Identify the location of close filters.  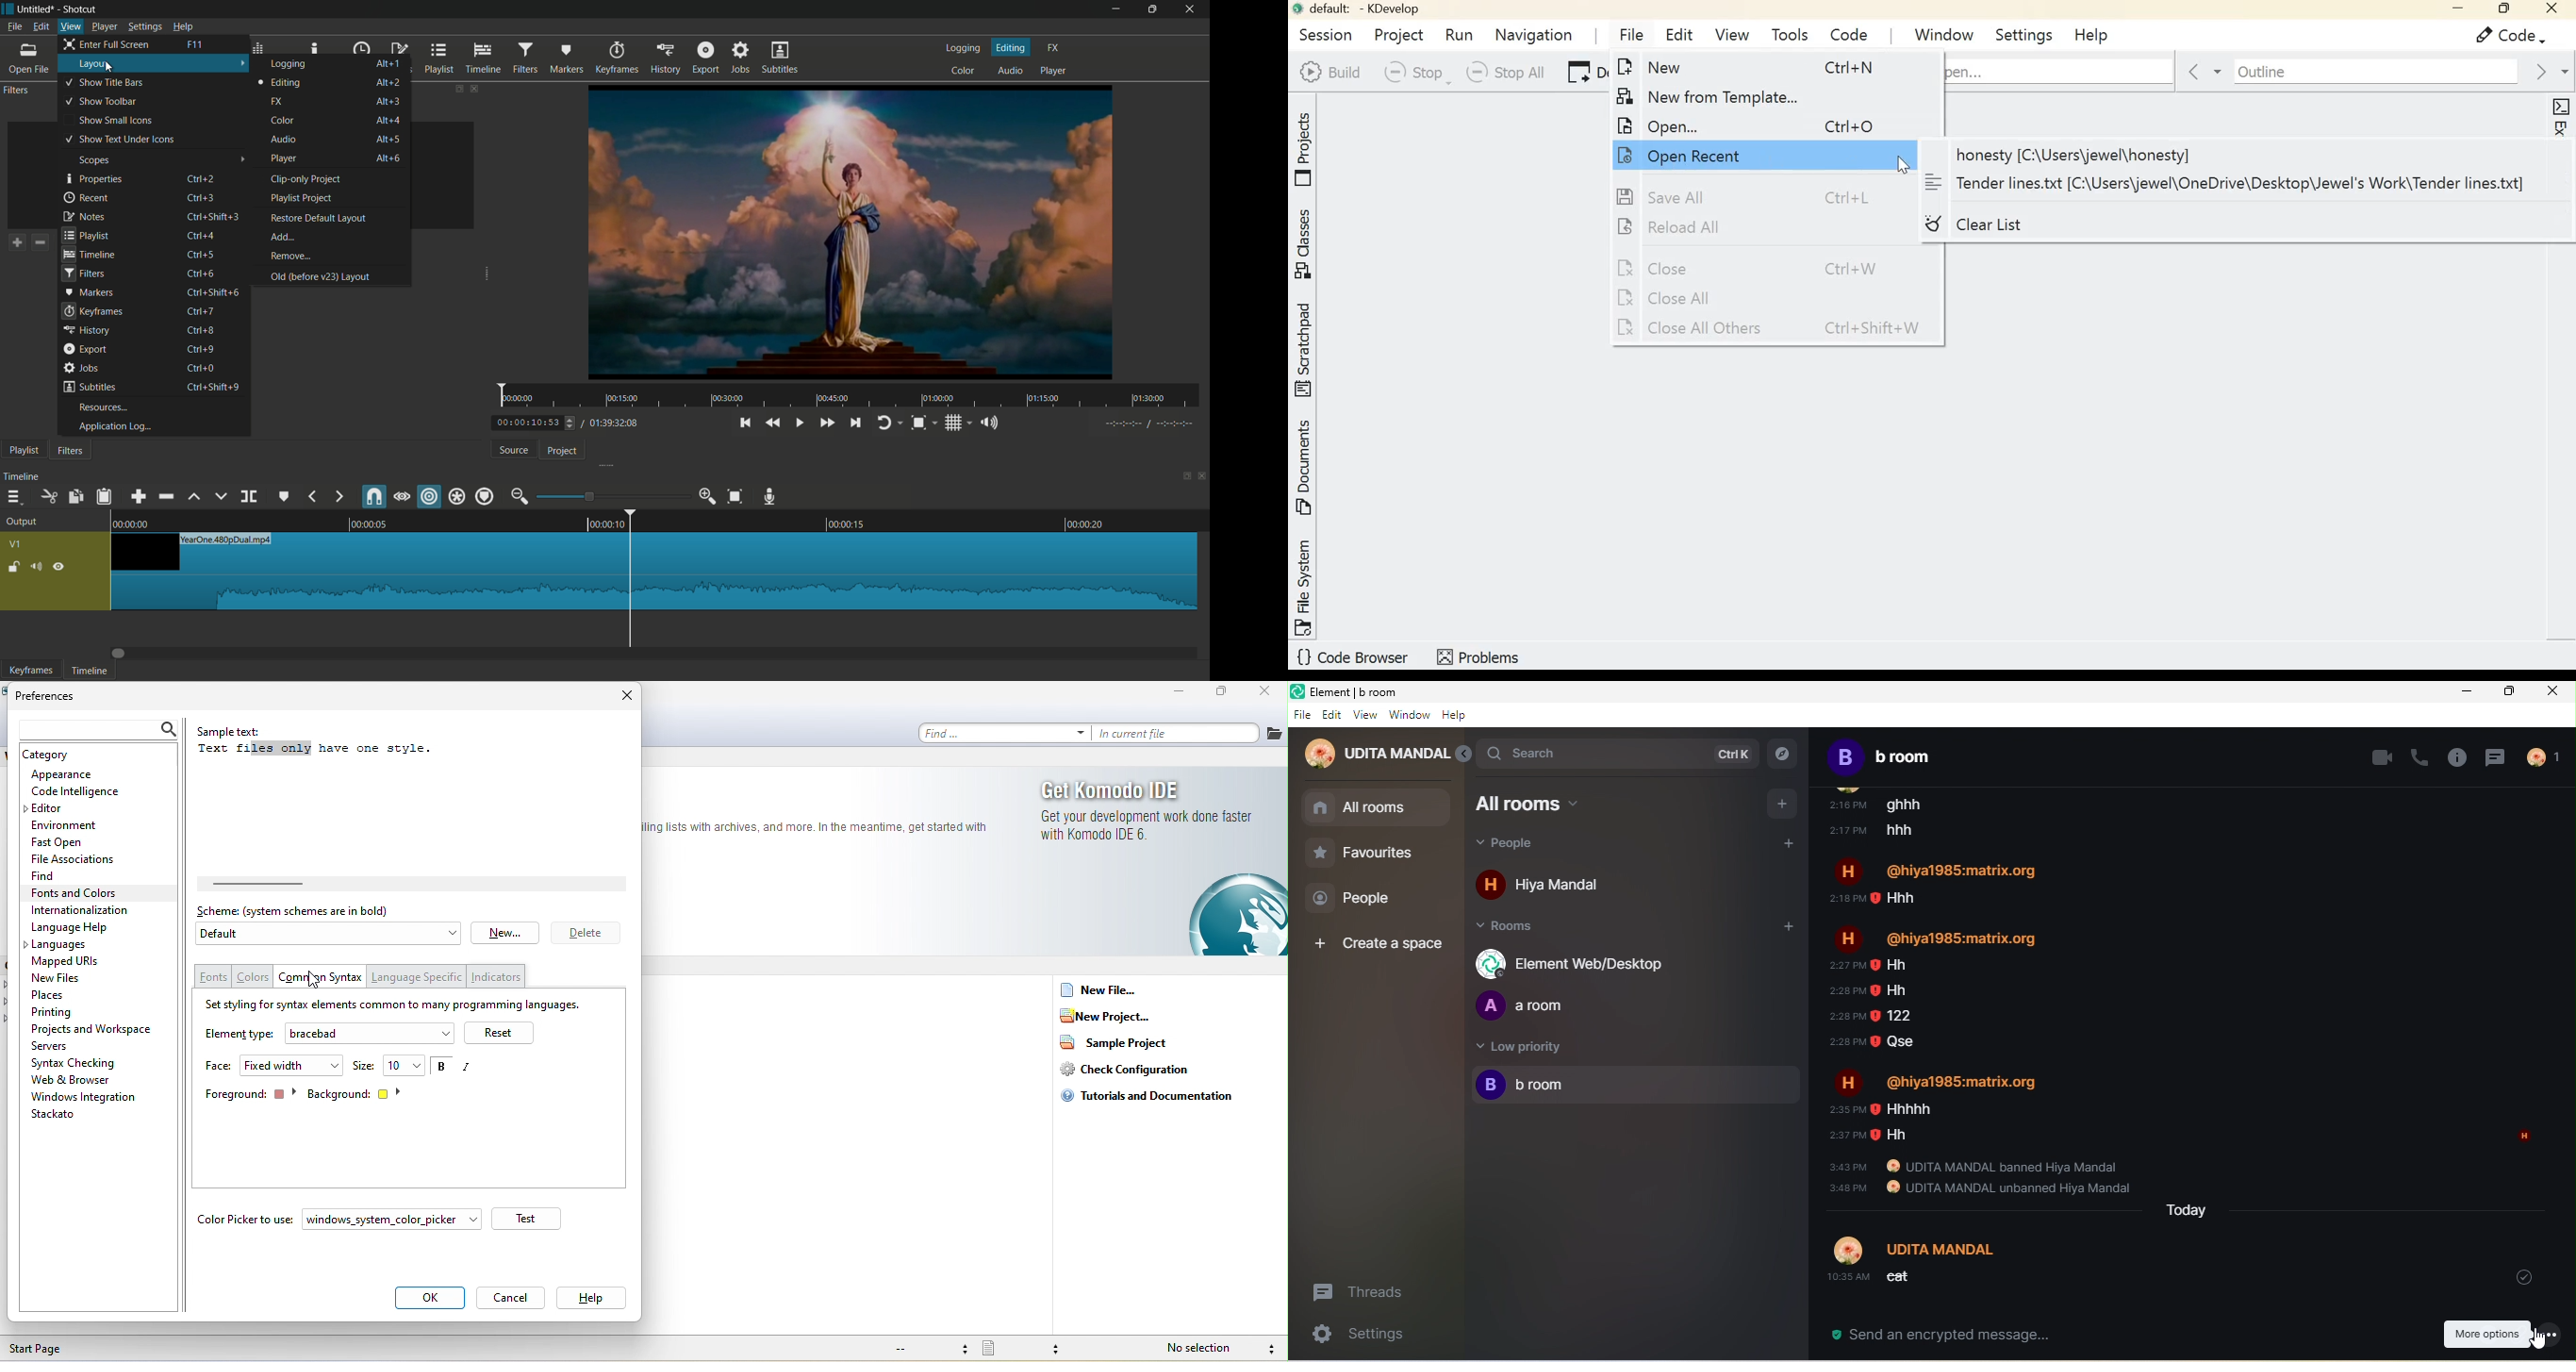
(474, 88).